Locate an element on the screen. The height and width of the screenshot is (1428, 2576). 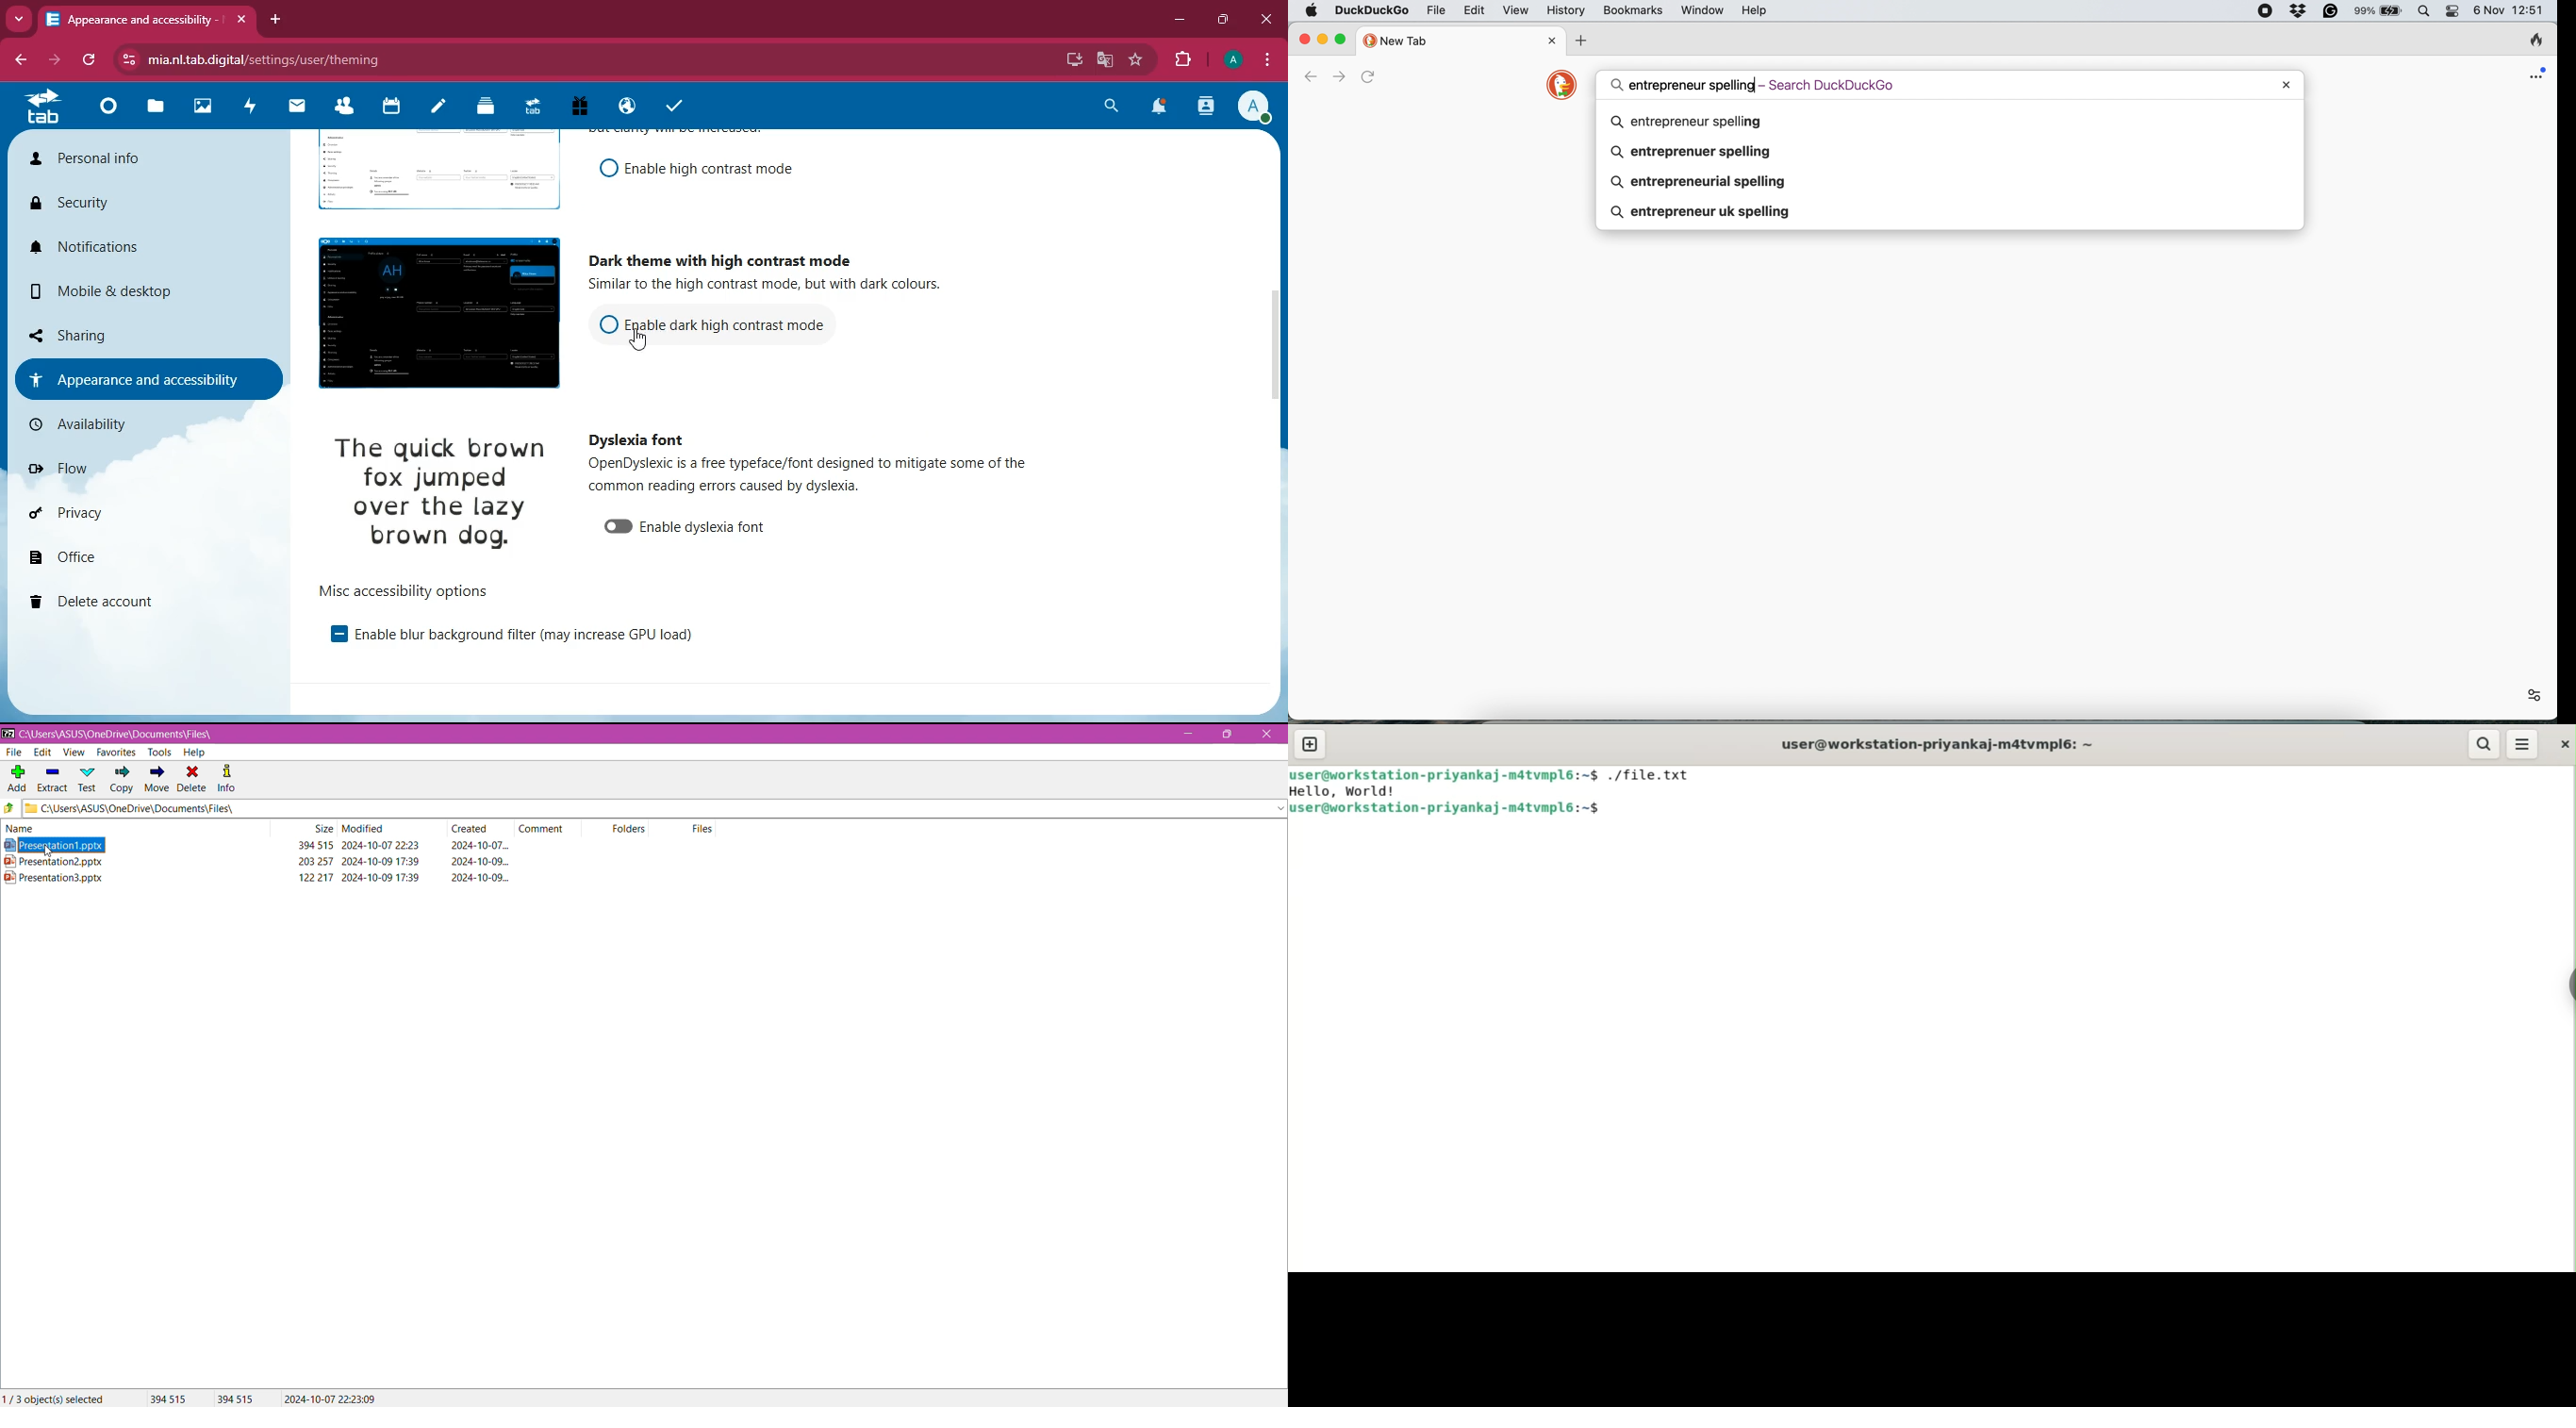
entrepreneur spelling is located at coordinates (1686, 122).